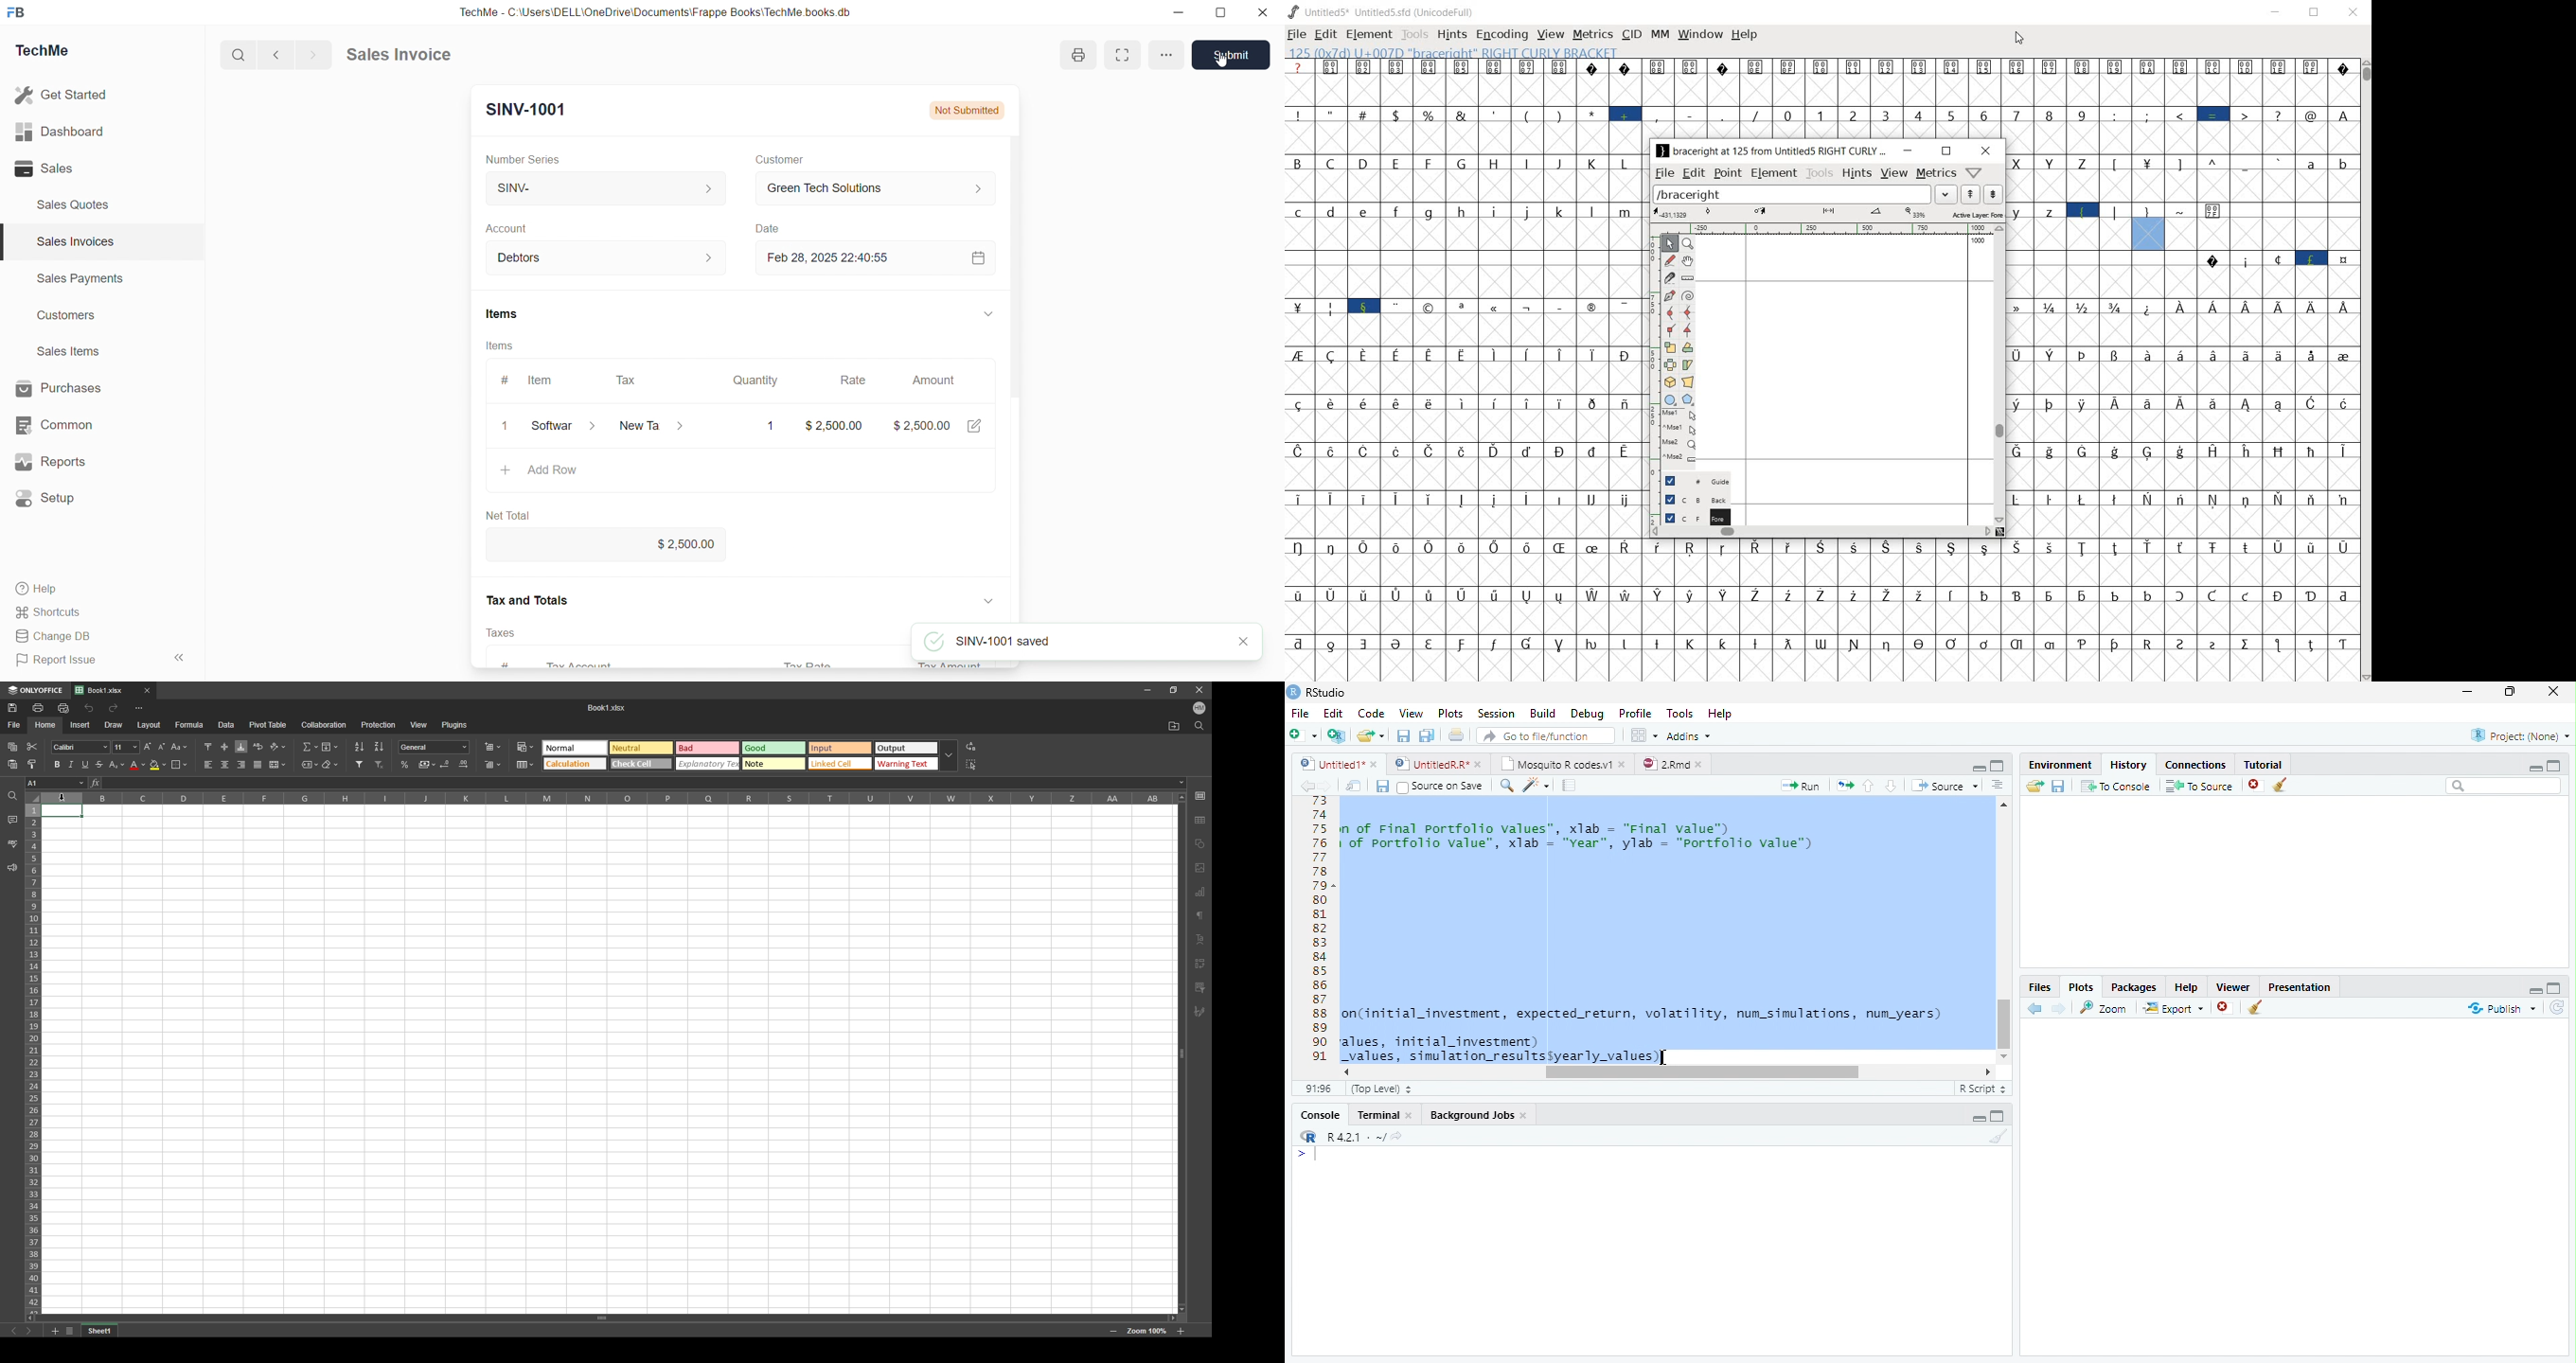  What do you see at coordinates (74, 205) in the screenshot?
I see `Sales Quotes` at bounding box center [74, 205].